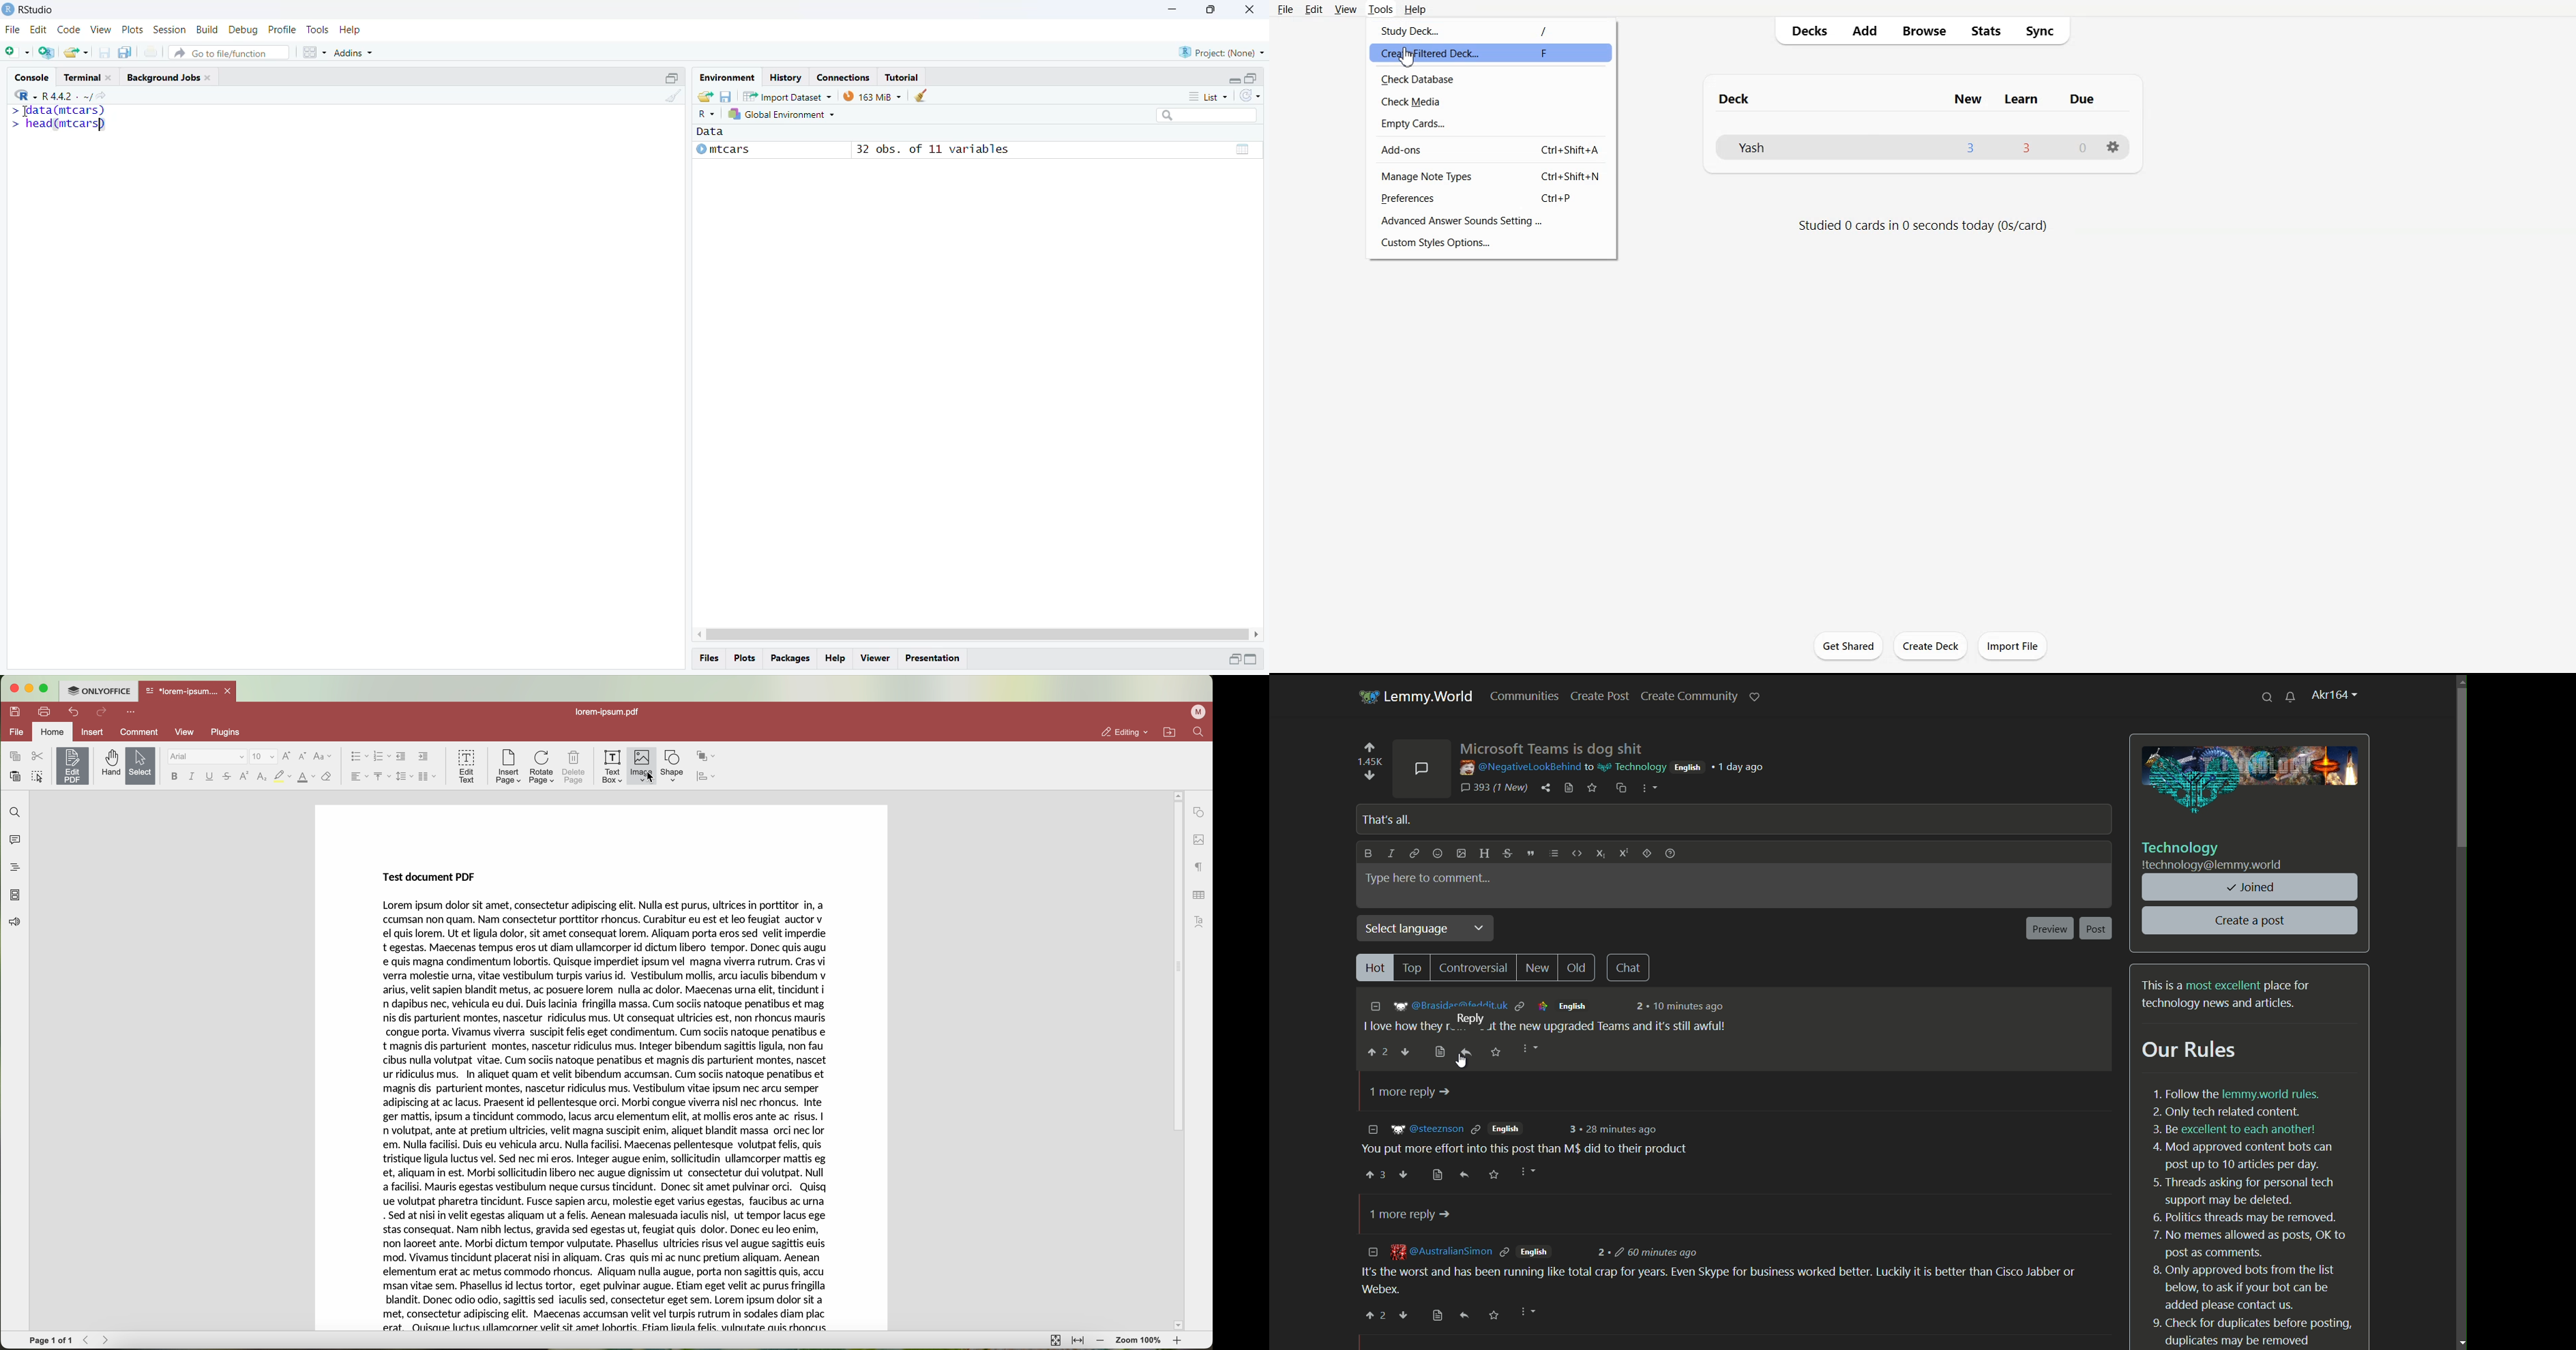 The image size is (2576, 1372). Describe the element at coordinates (1211, 10) in the screenshot. I see `maximise` at that location.